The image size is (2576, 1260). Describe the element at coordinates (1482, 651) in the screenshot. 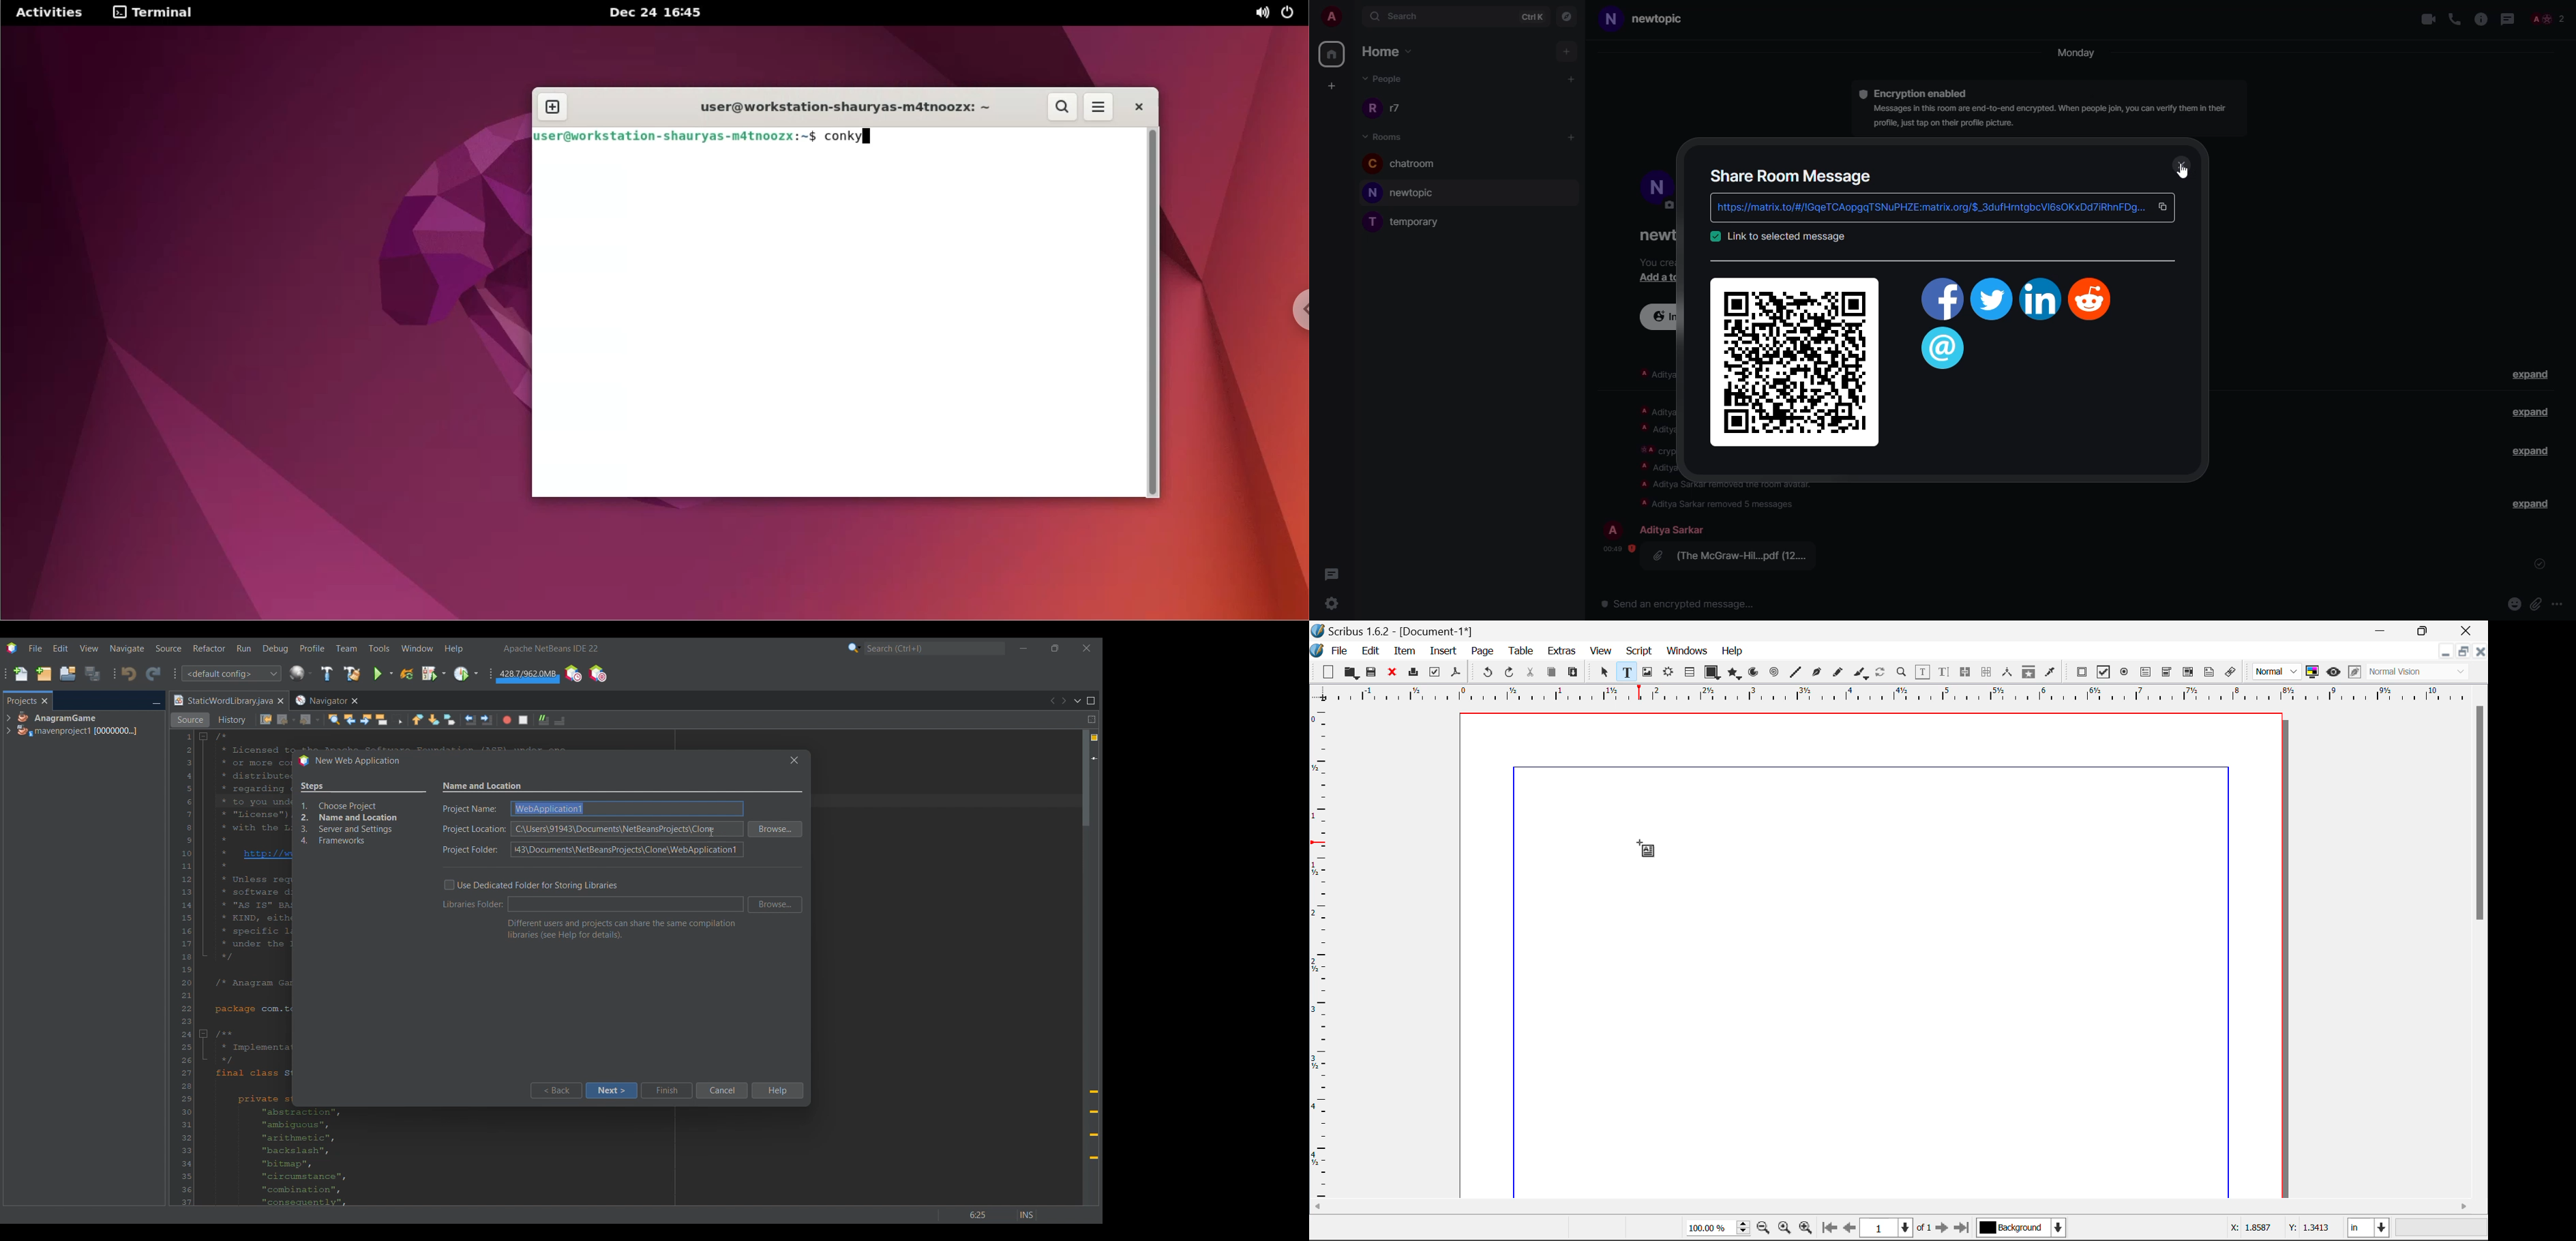

I see `Page` at that location.